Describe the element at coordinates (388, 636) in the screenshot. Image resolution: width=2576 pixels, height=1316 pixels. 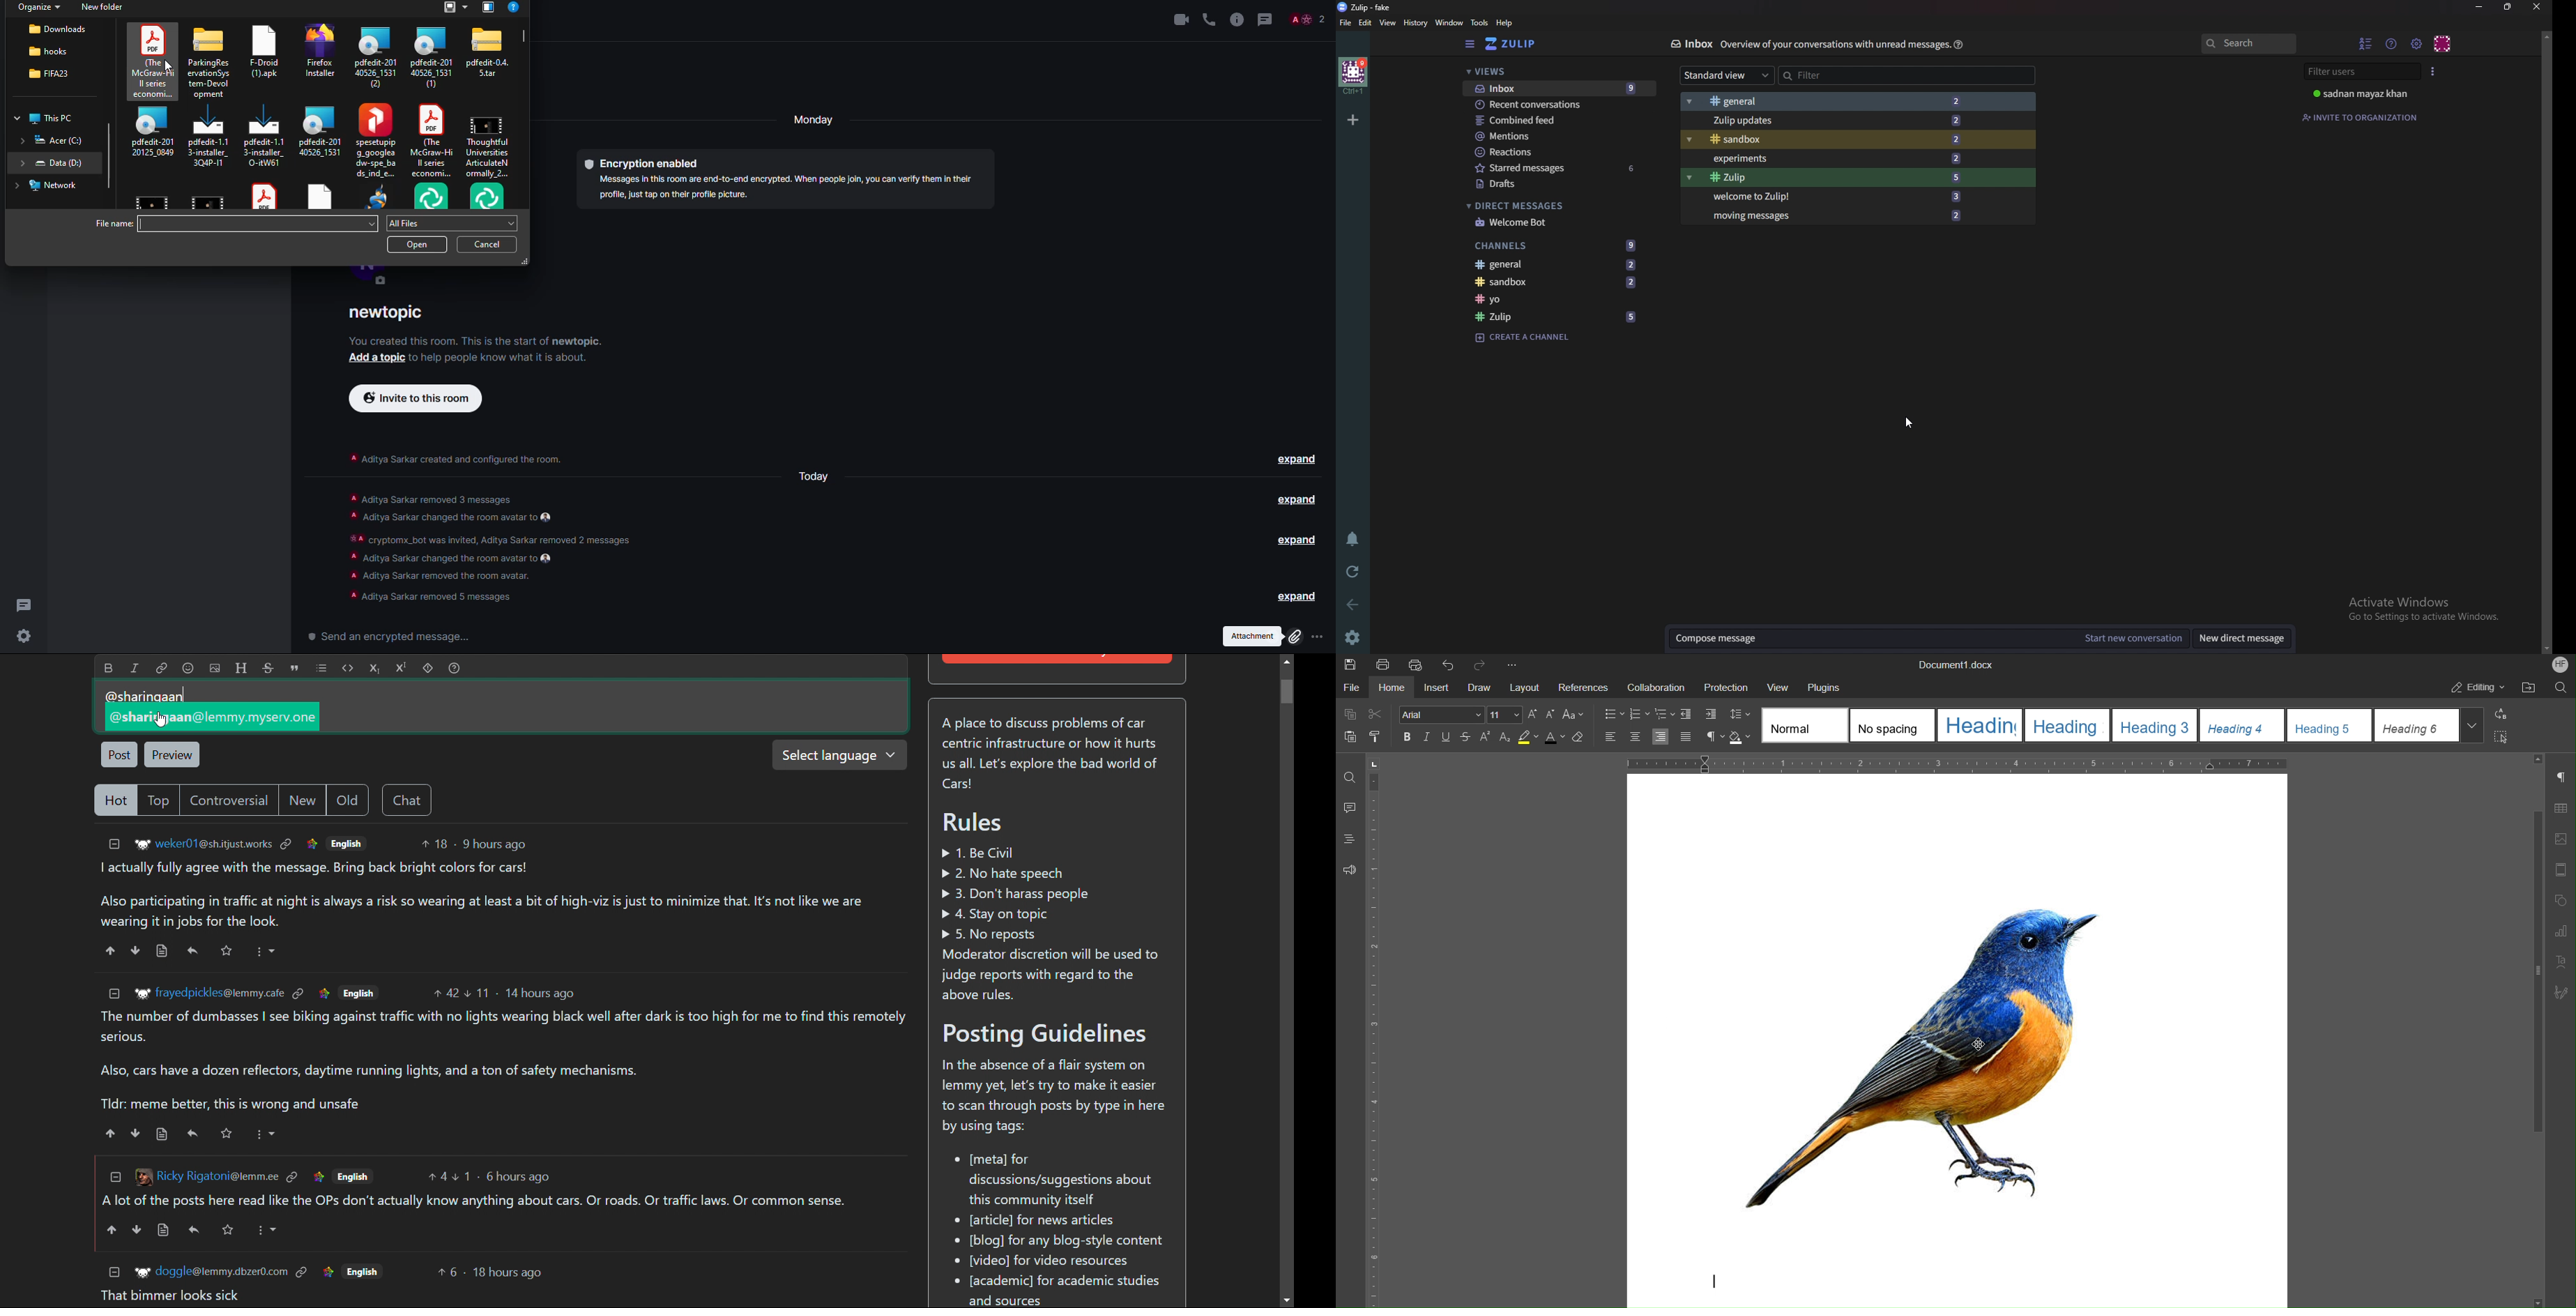
I see `send a encrypted message` at that location.